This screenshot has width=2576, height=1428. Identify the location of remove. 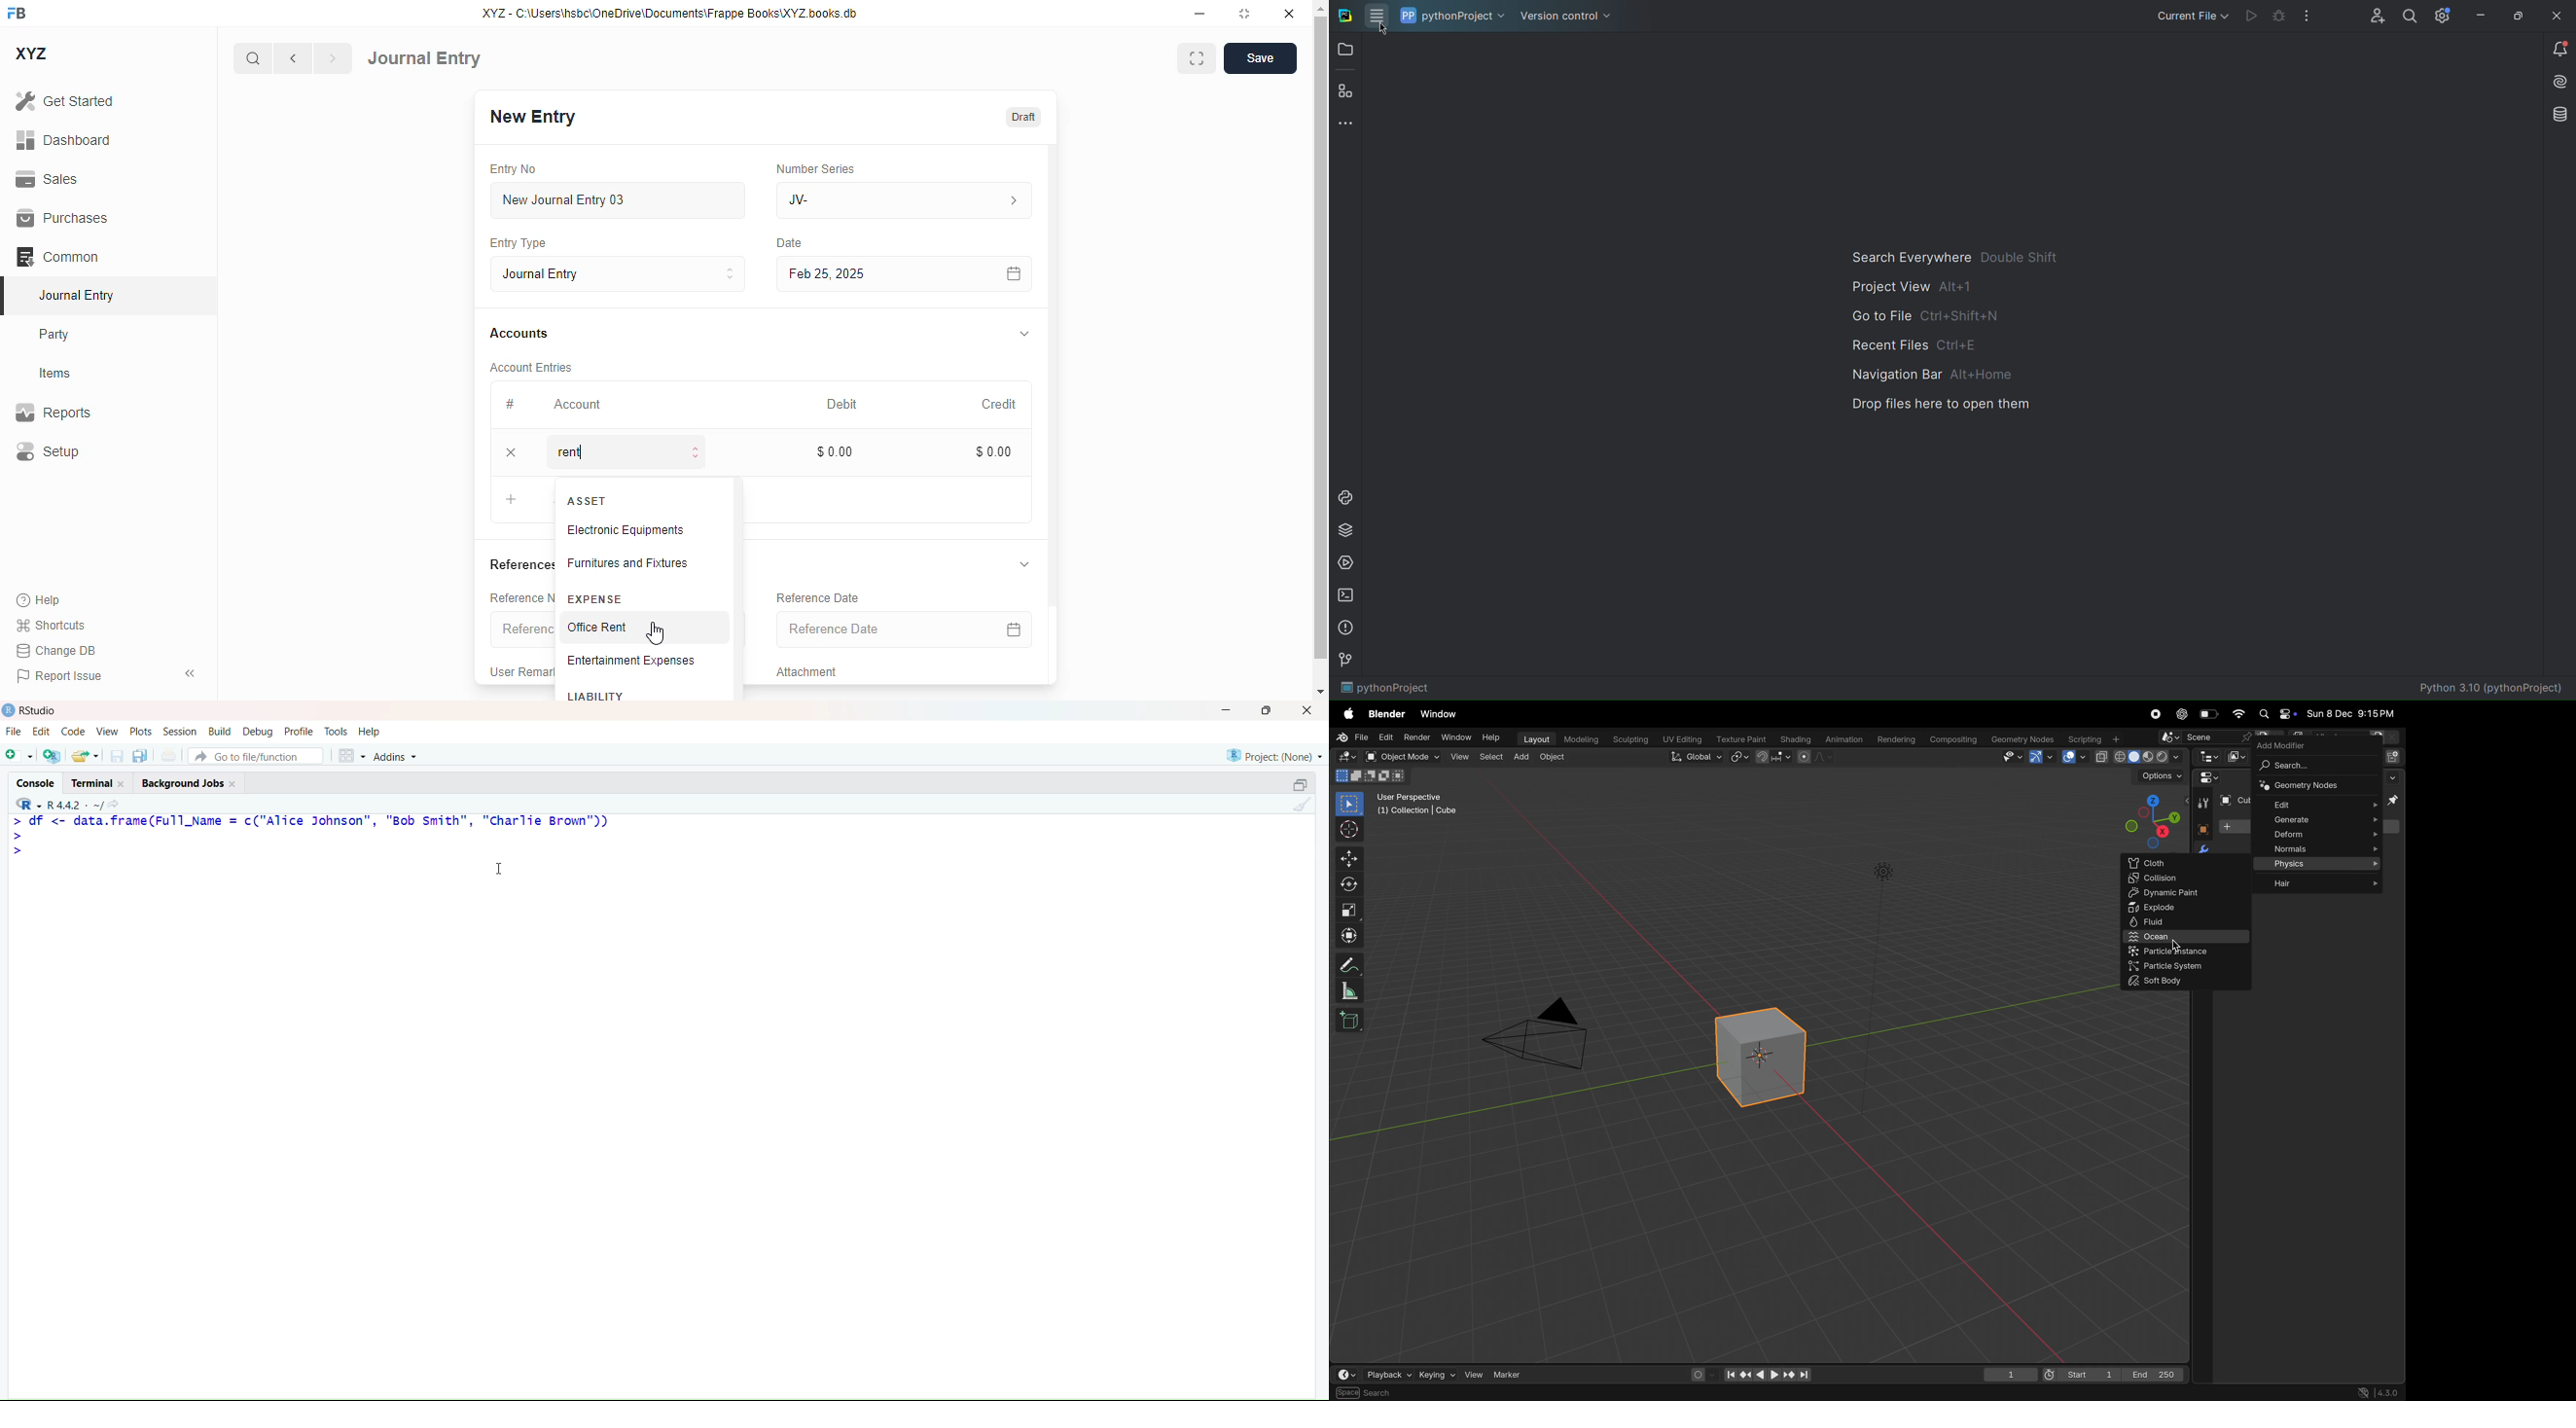
(512, 452).